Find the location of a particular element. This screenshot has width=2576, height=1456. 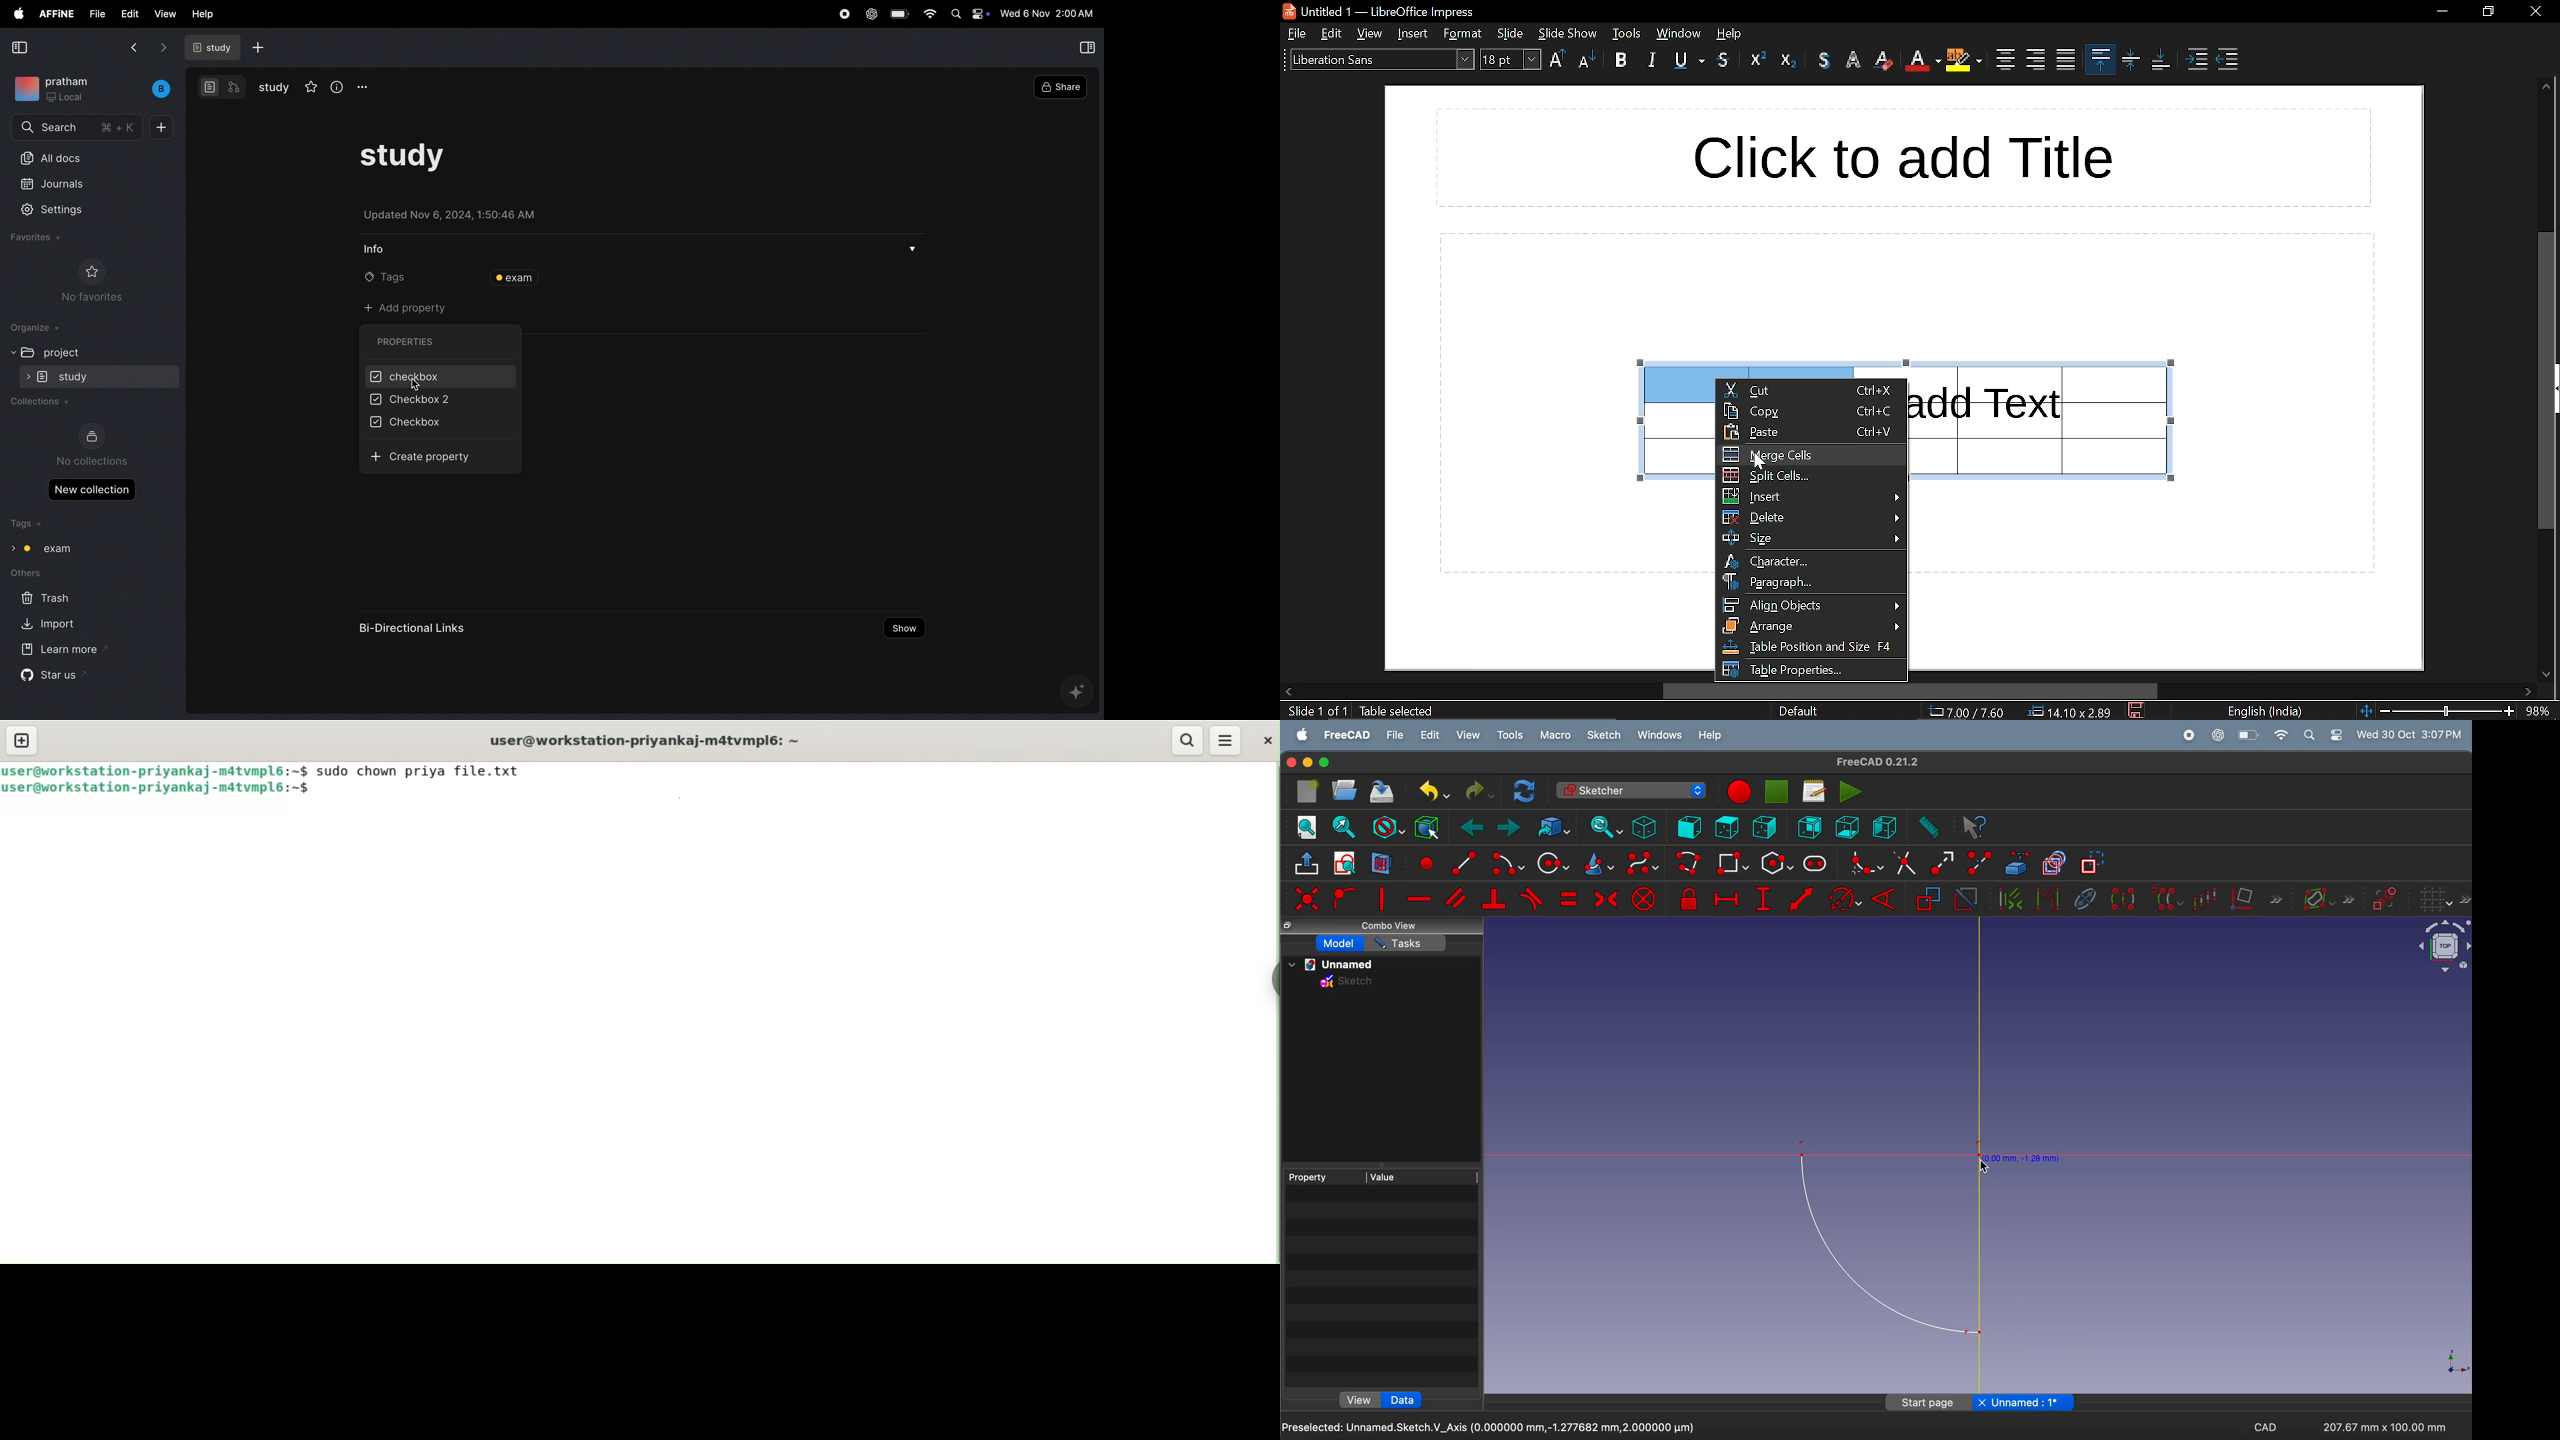

zoom in is located at coordinates (2509, 711).